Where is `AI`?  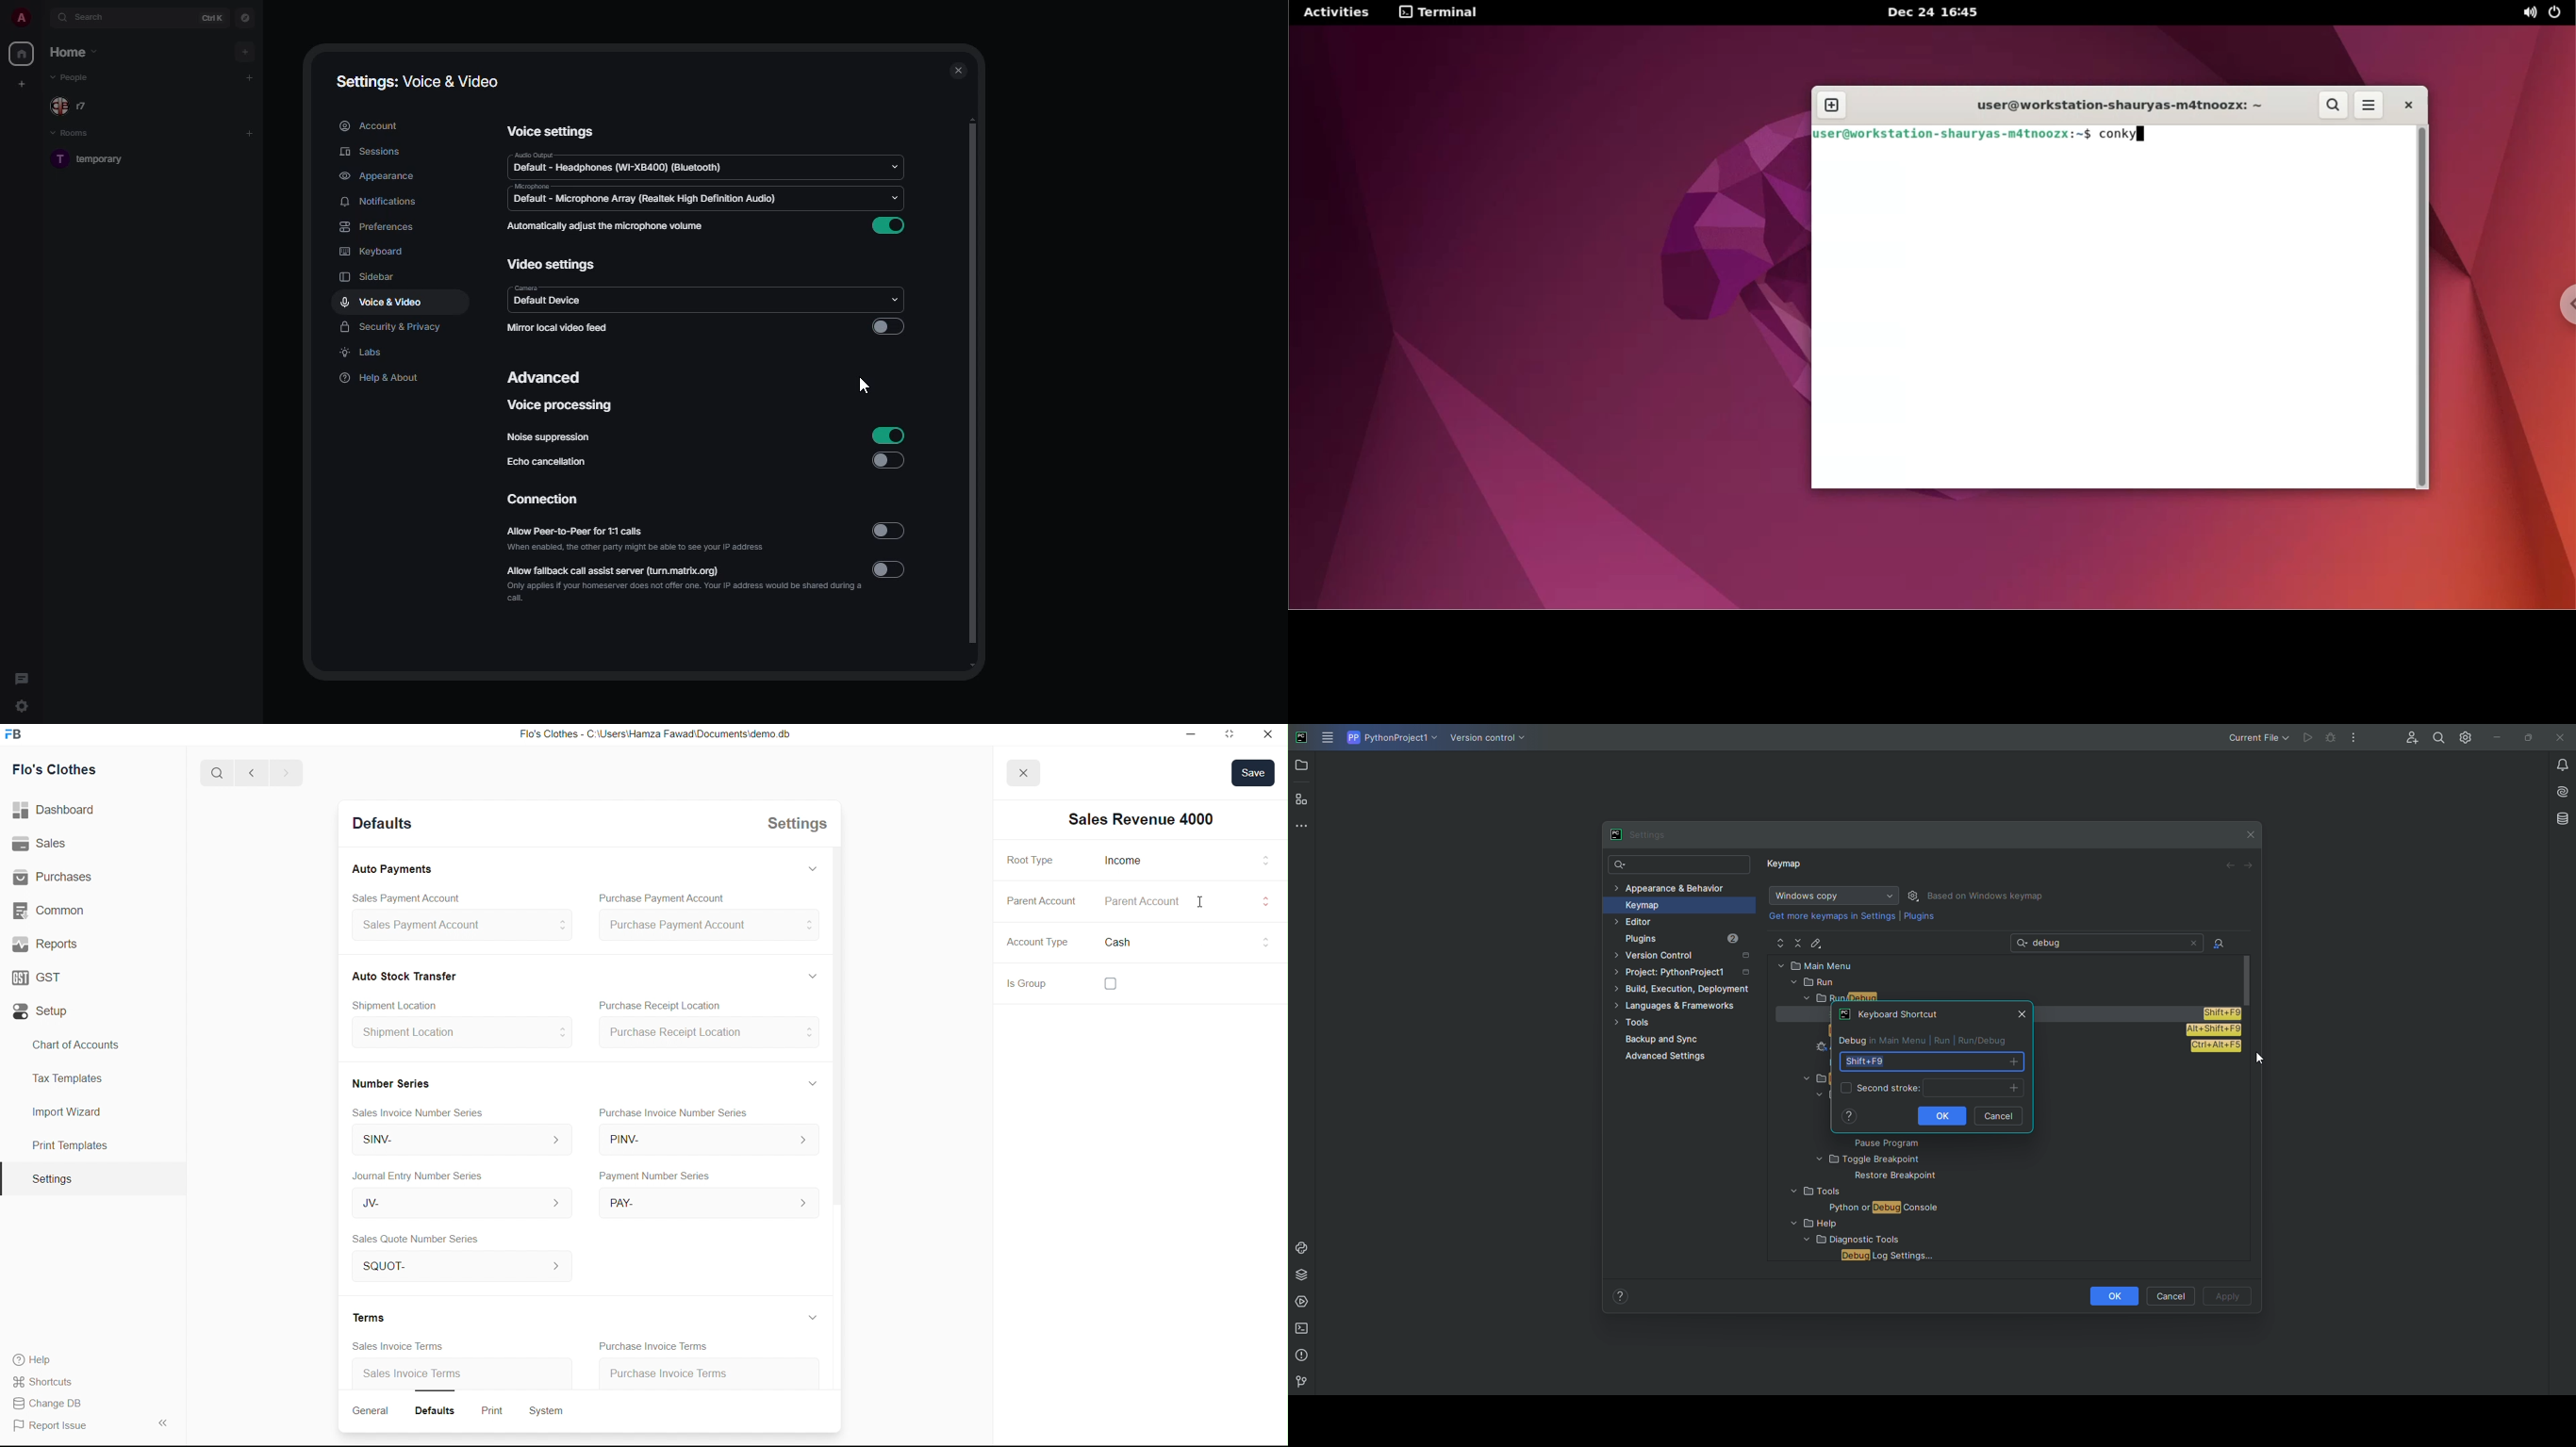 AI is located at coordinates (2558, 790).